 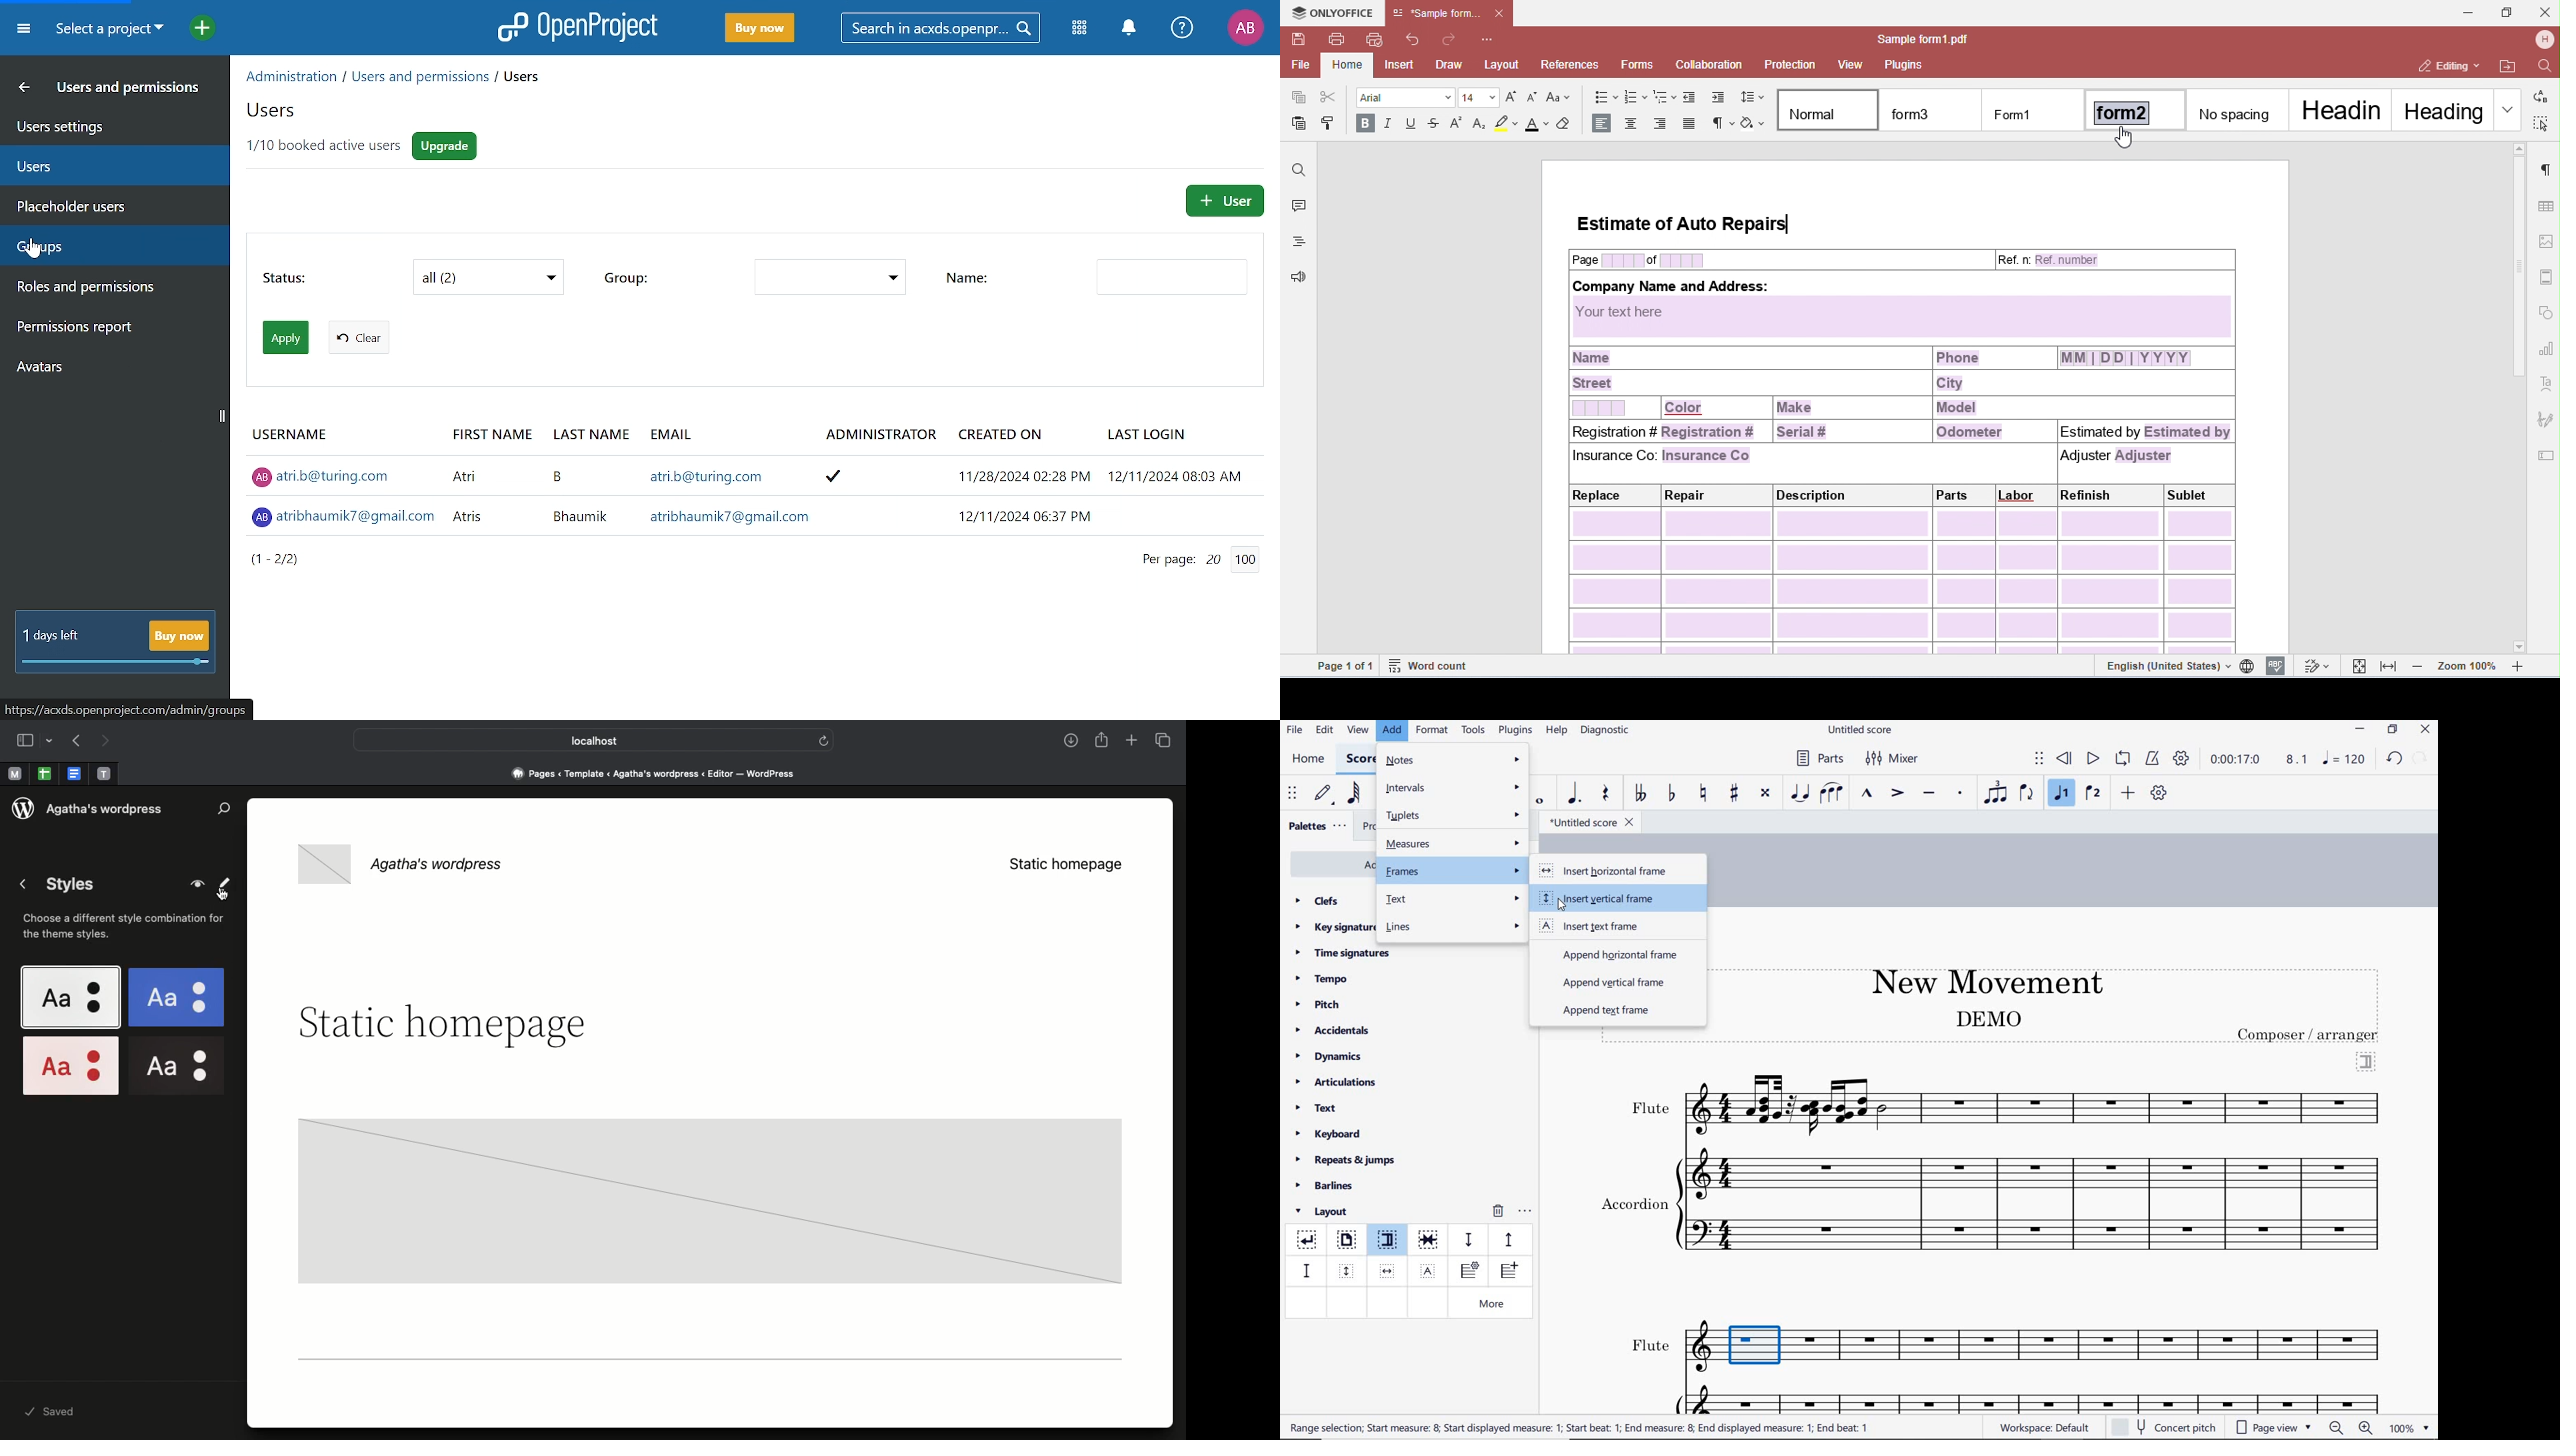 What do you see at coordinates (266, 113) in the screenshot?
I see `Users` at bounding box center [266, 113].